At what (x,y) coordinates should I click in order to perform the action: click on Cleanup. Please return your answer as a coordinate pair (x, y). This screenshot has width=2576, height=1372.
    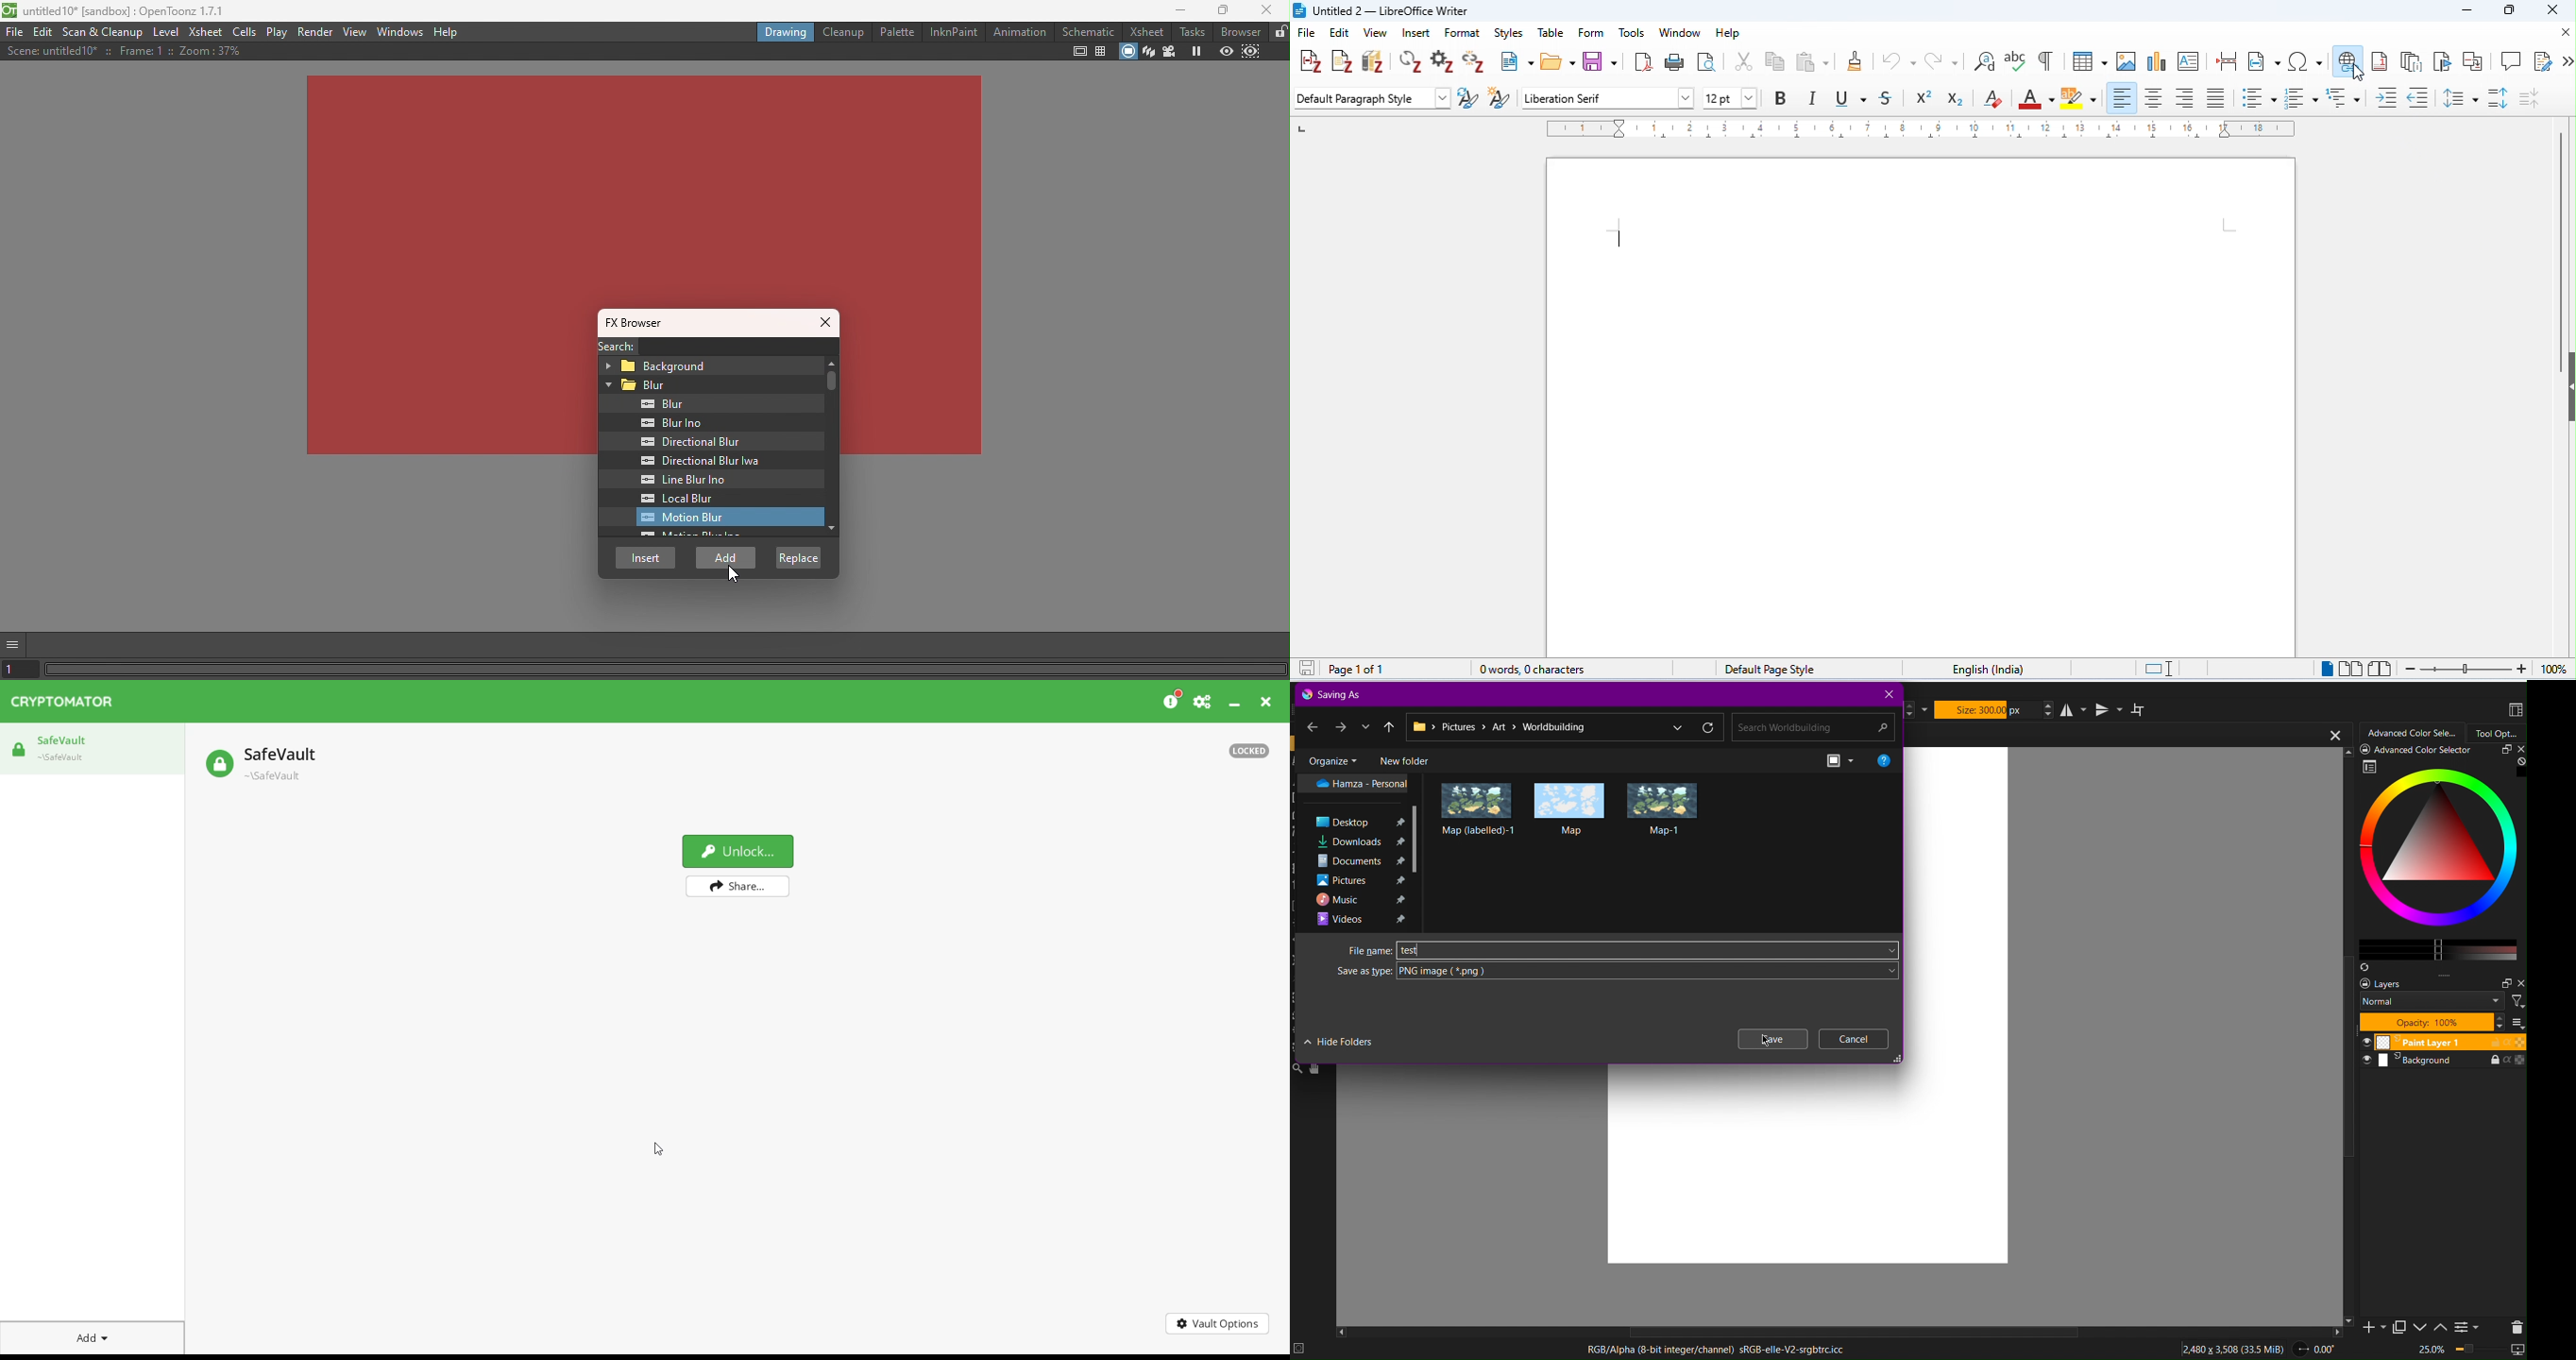
    Looking at the image, I should click on (842, 31).